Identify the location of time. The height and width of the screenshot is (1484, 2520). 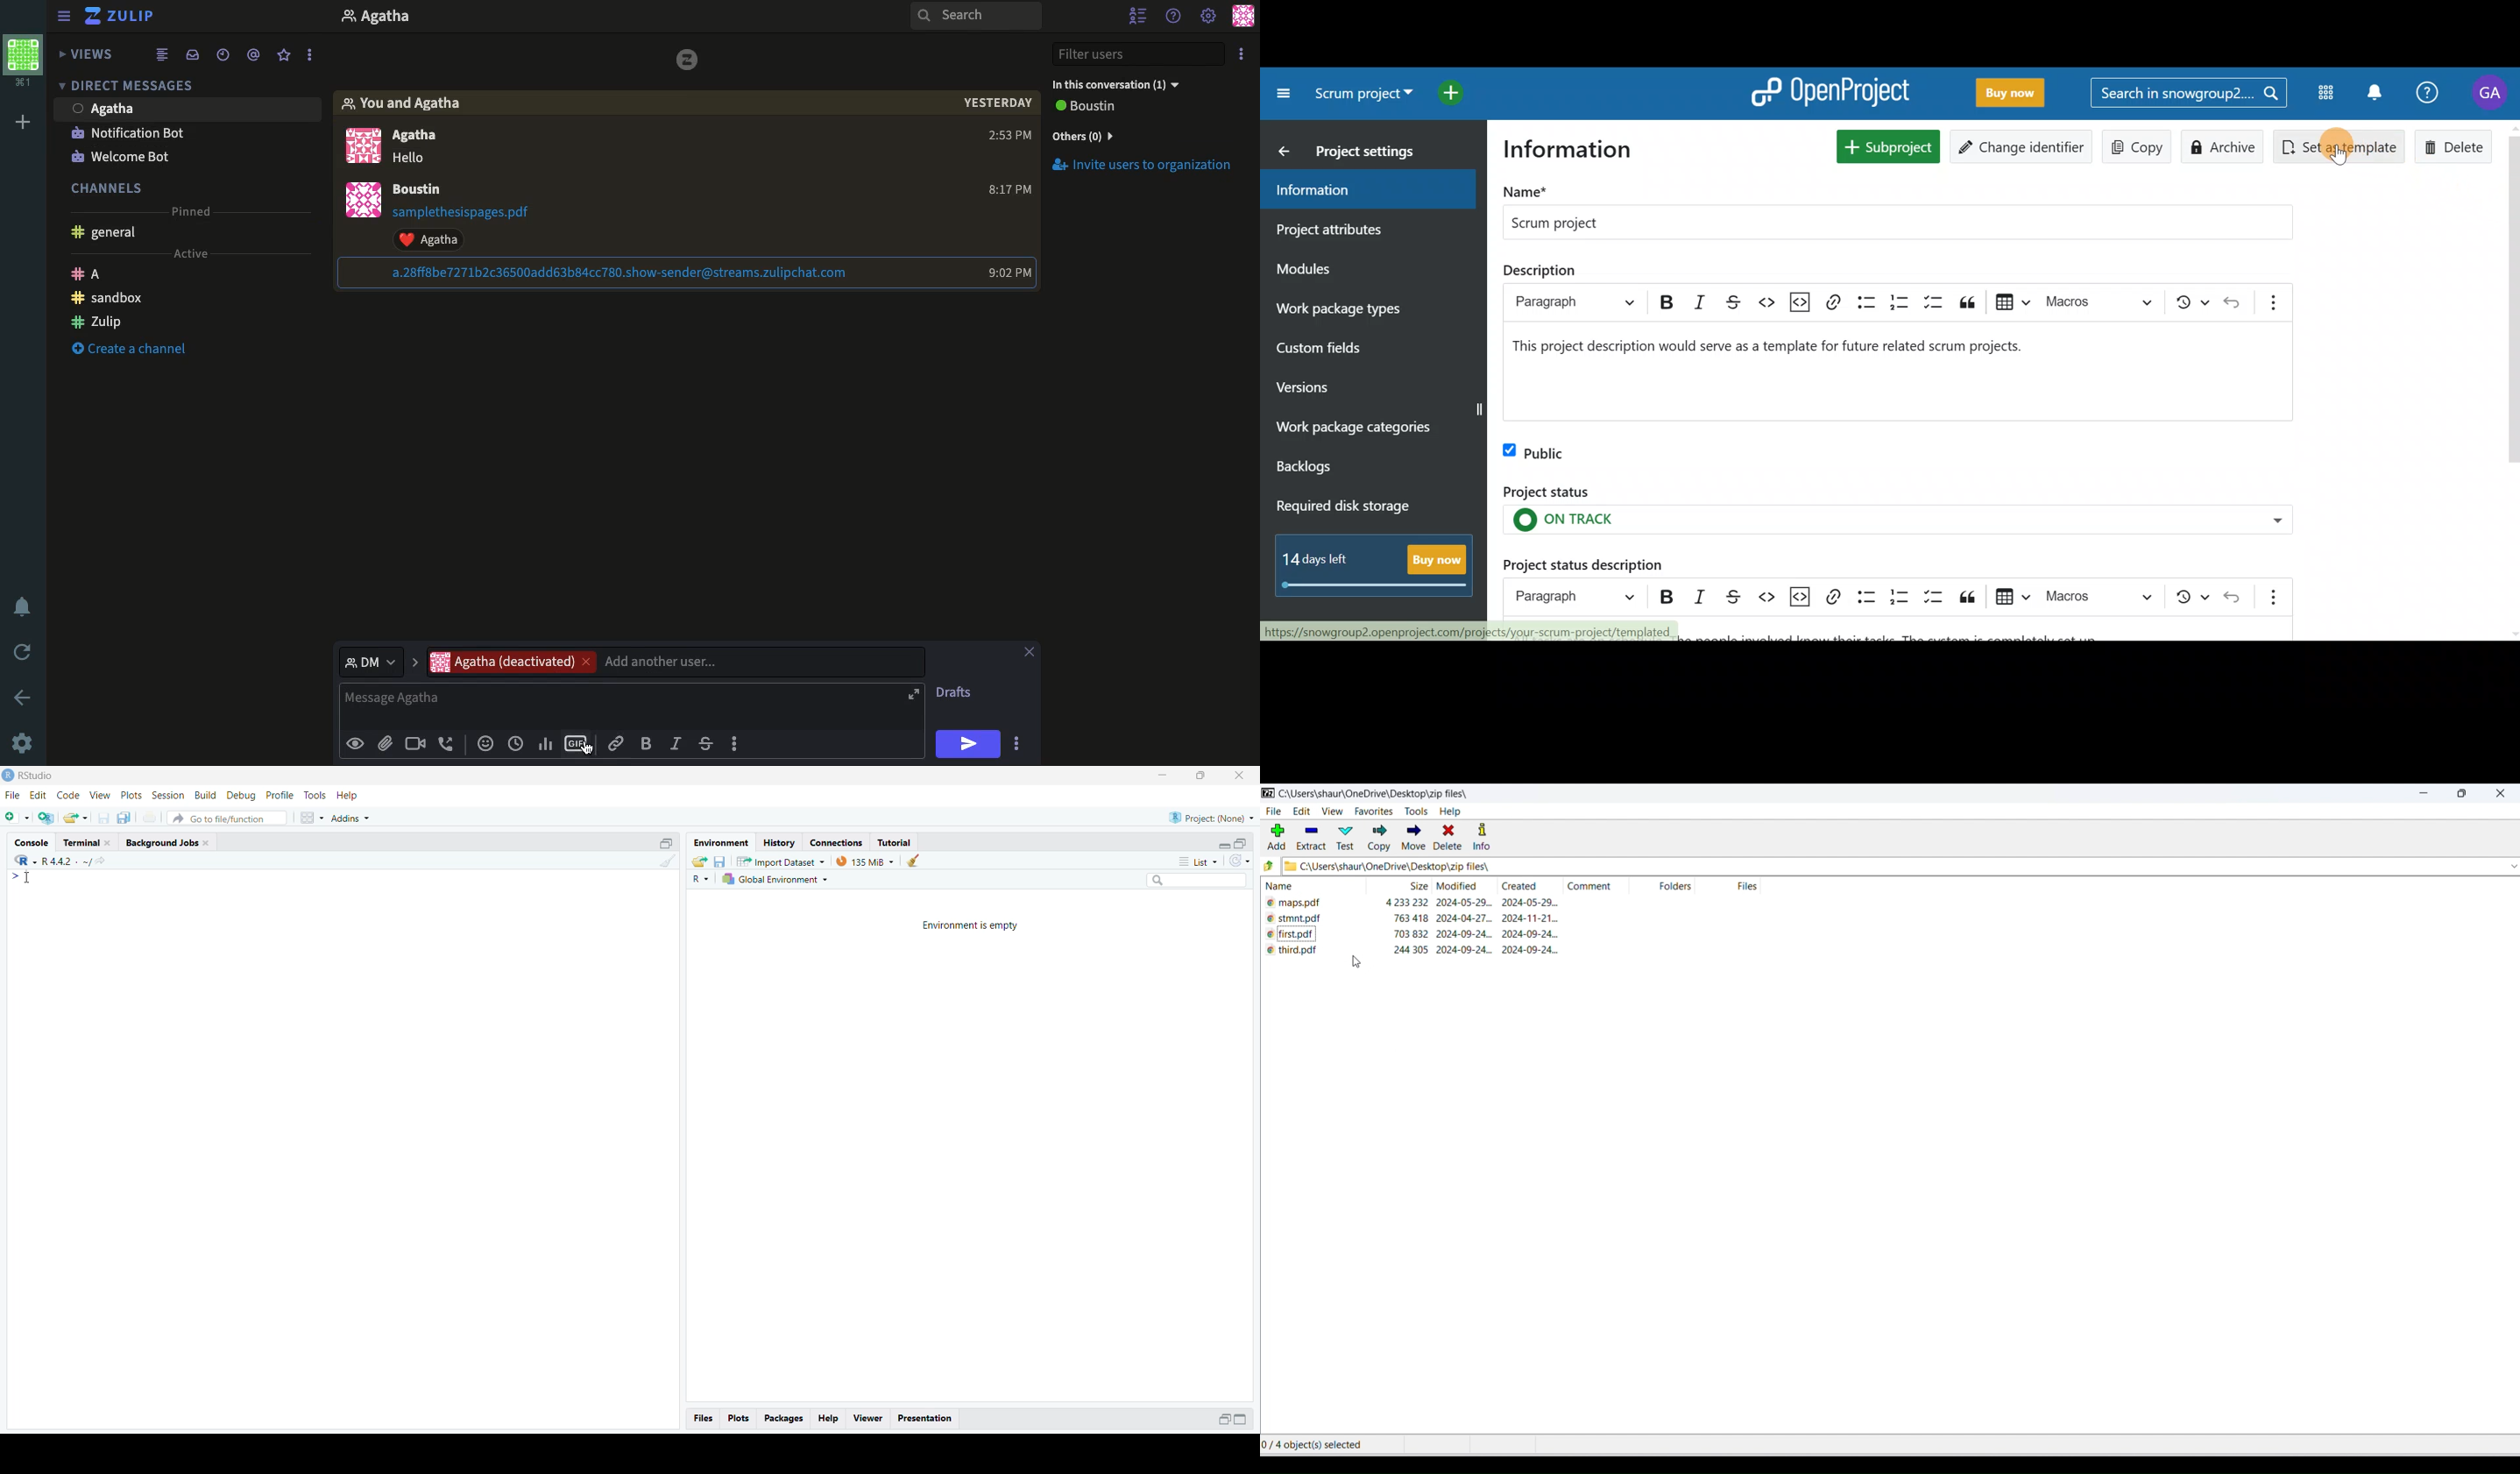
(1008, 191).